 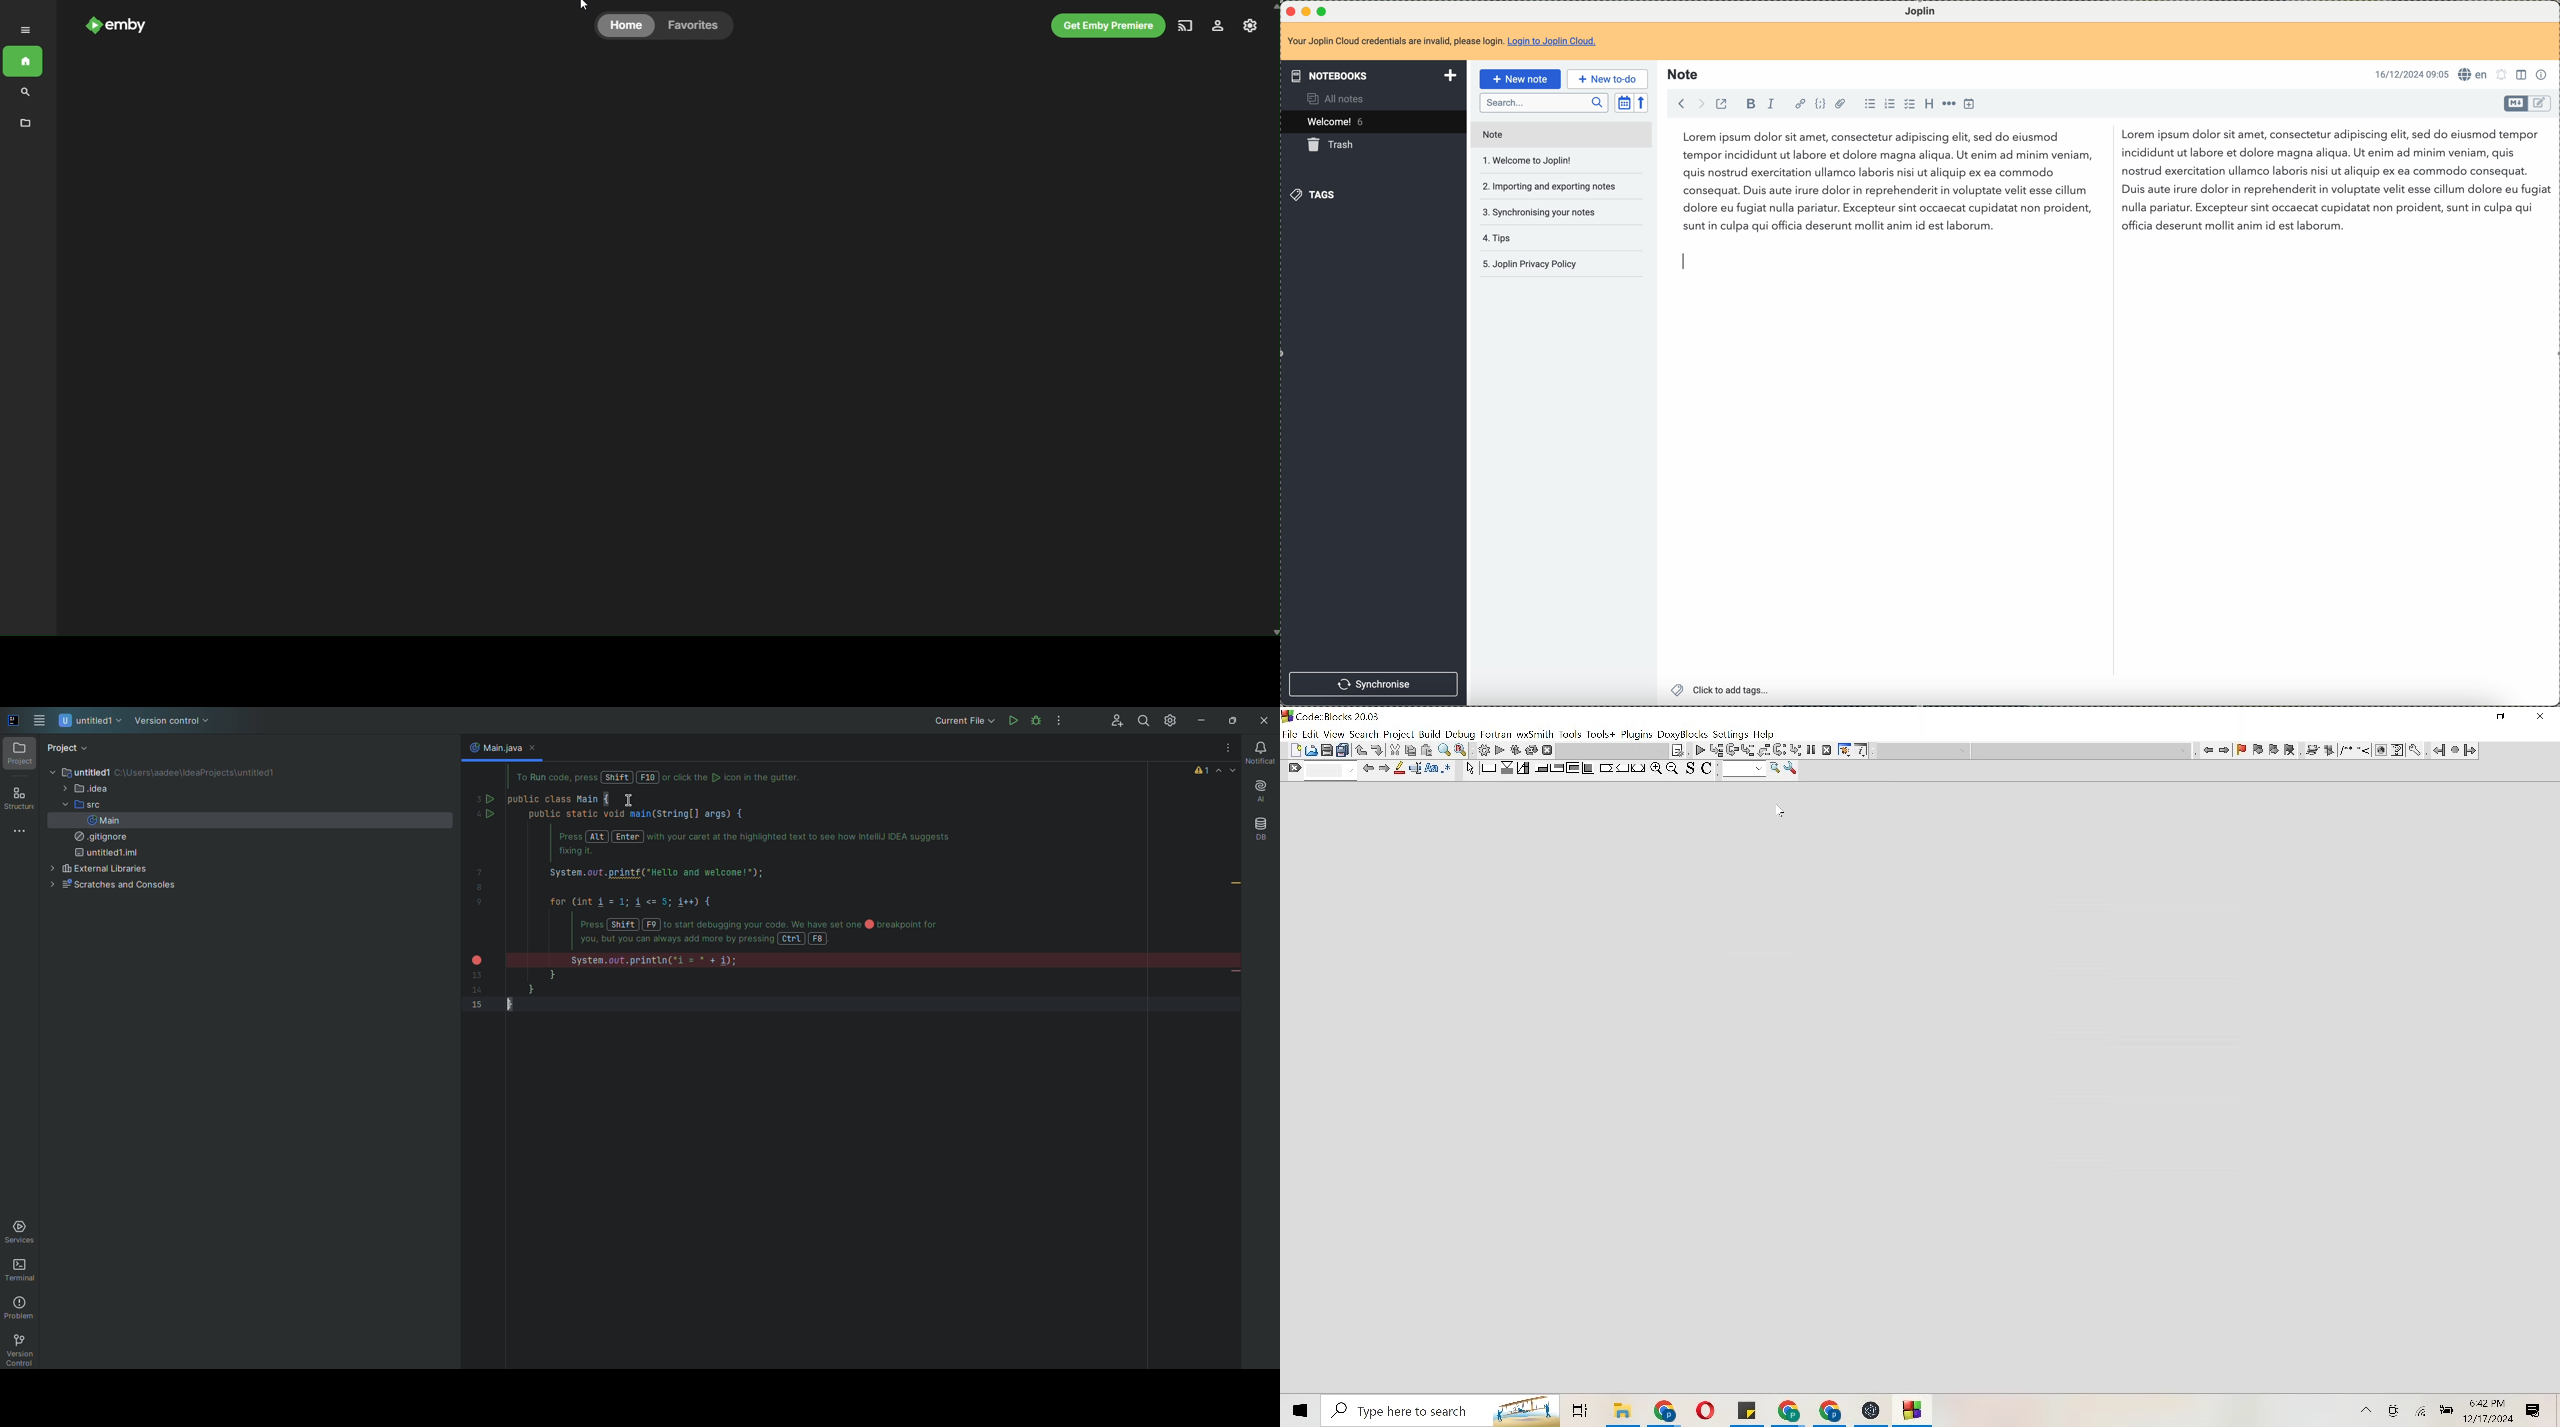 What do you see at coordinates (2503, 75) in the screenshot?
I see `set notifications` at bounding box center [2503, 75].